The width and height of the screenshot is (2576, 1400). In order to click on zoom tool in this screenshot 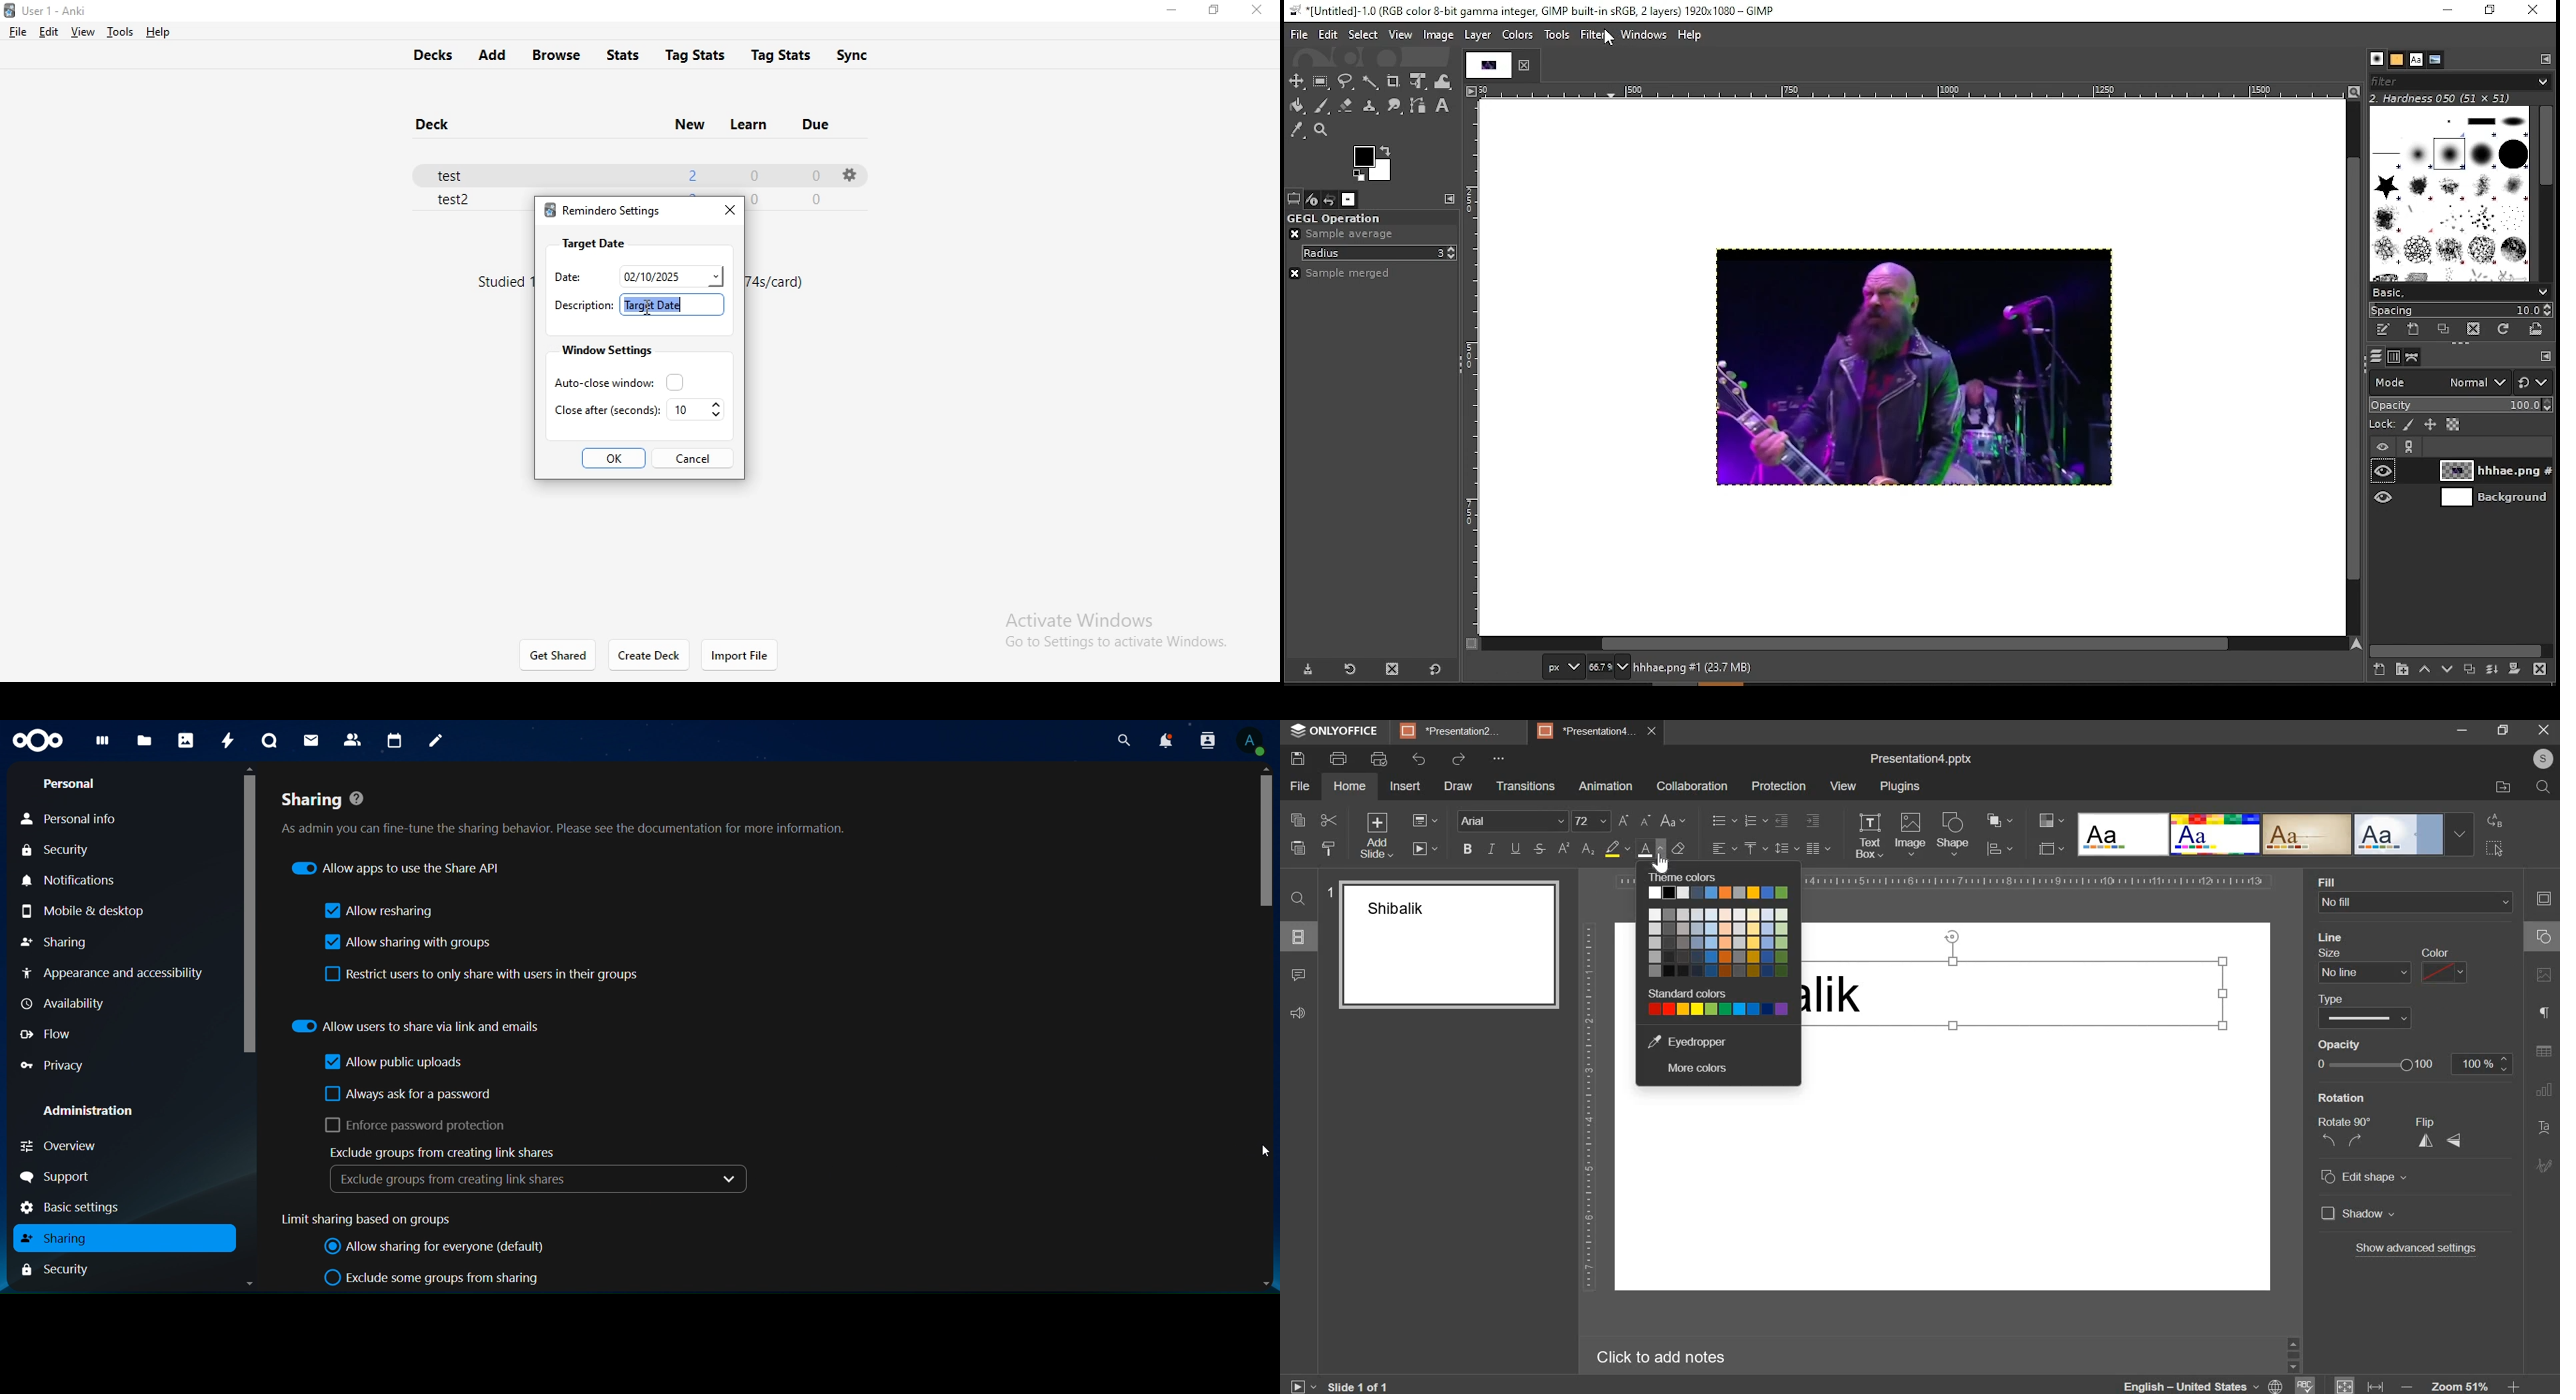, I will do `click(1322, 132)`.